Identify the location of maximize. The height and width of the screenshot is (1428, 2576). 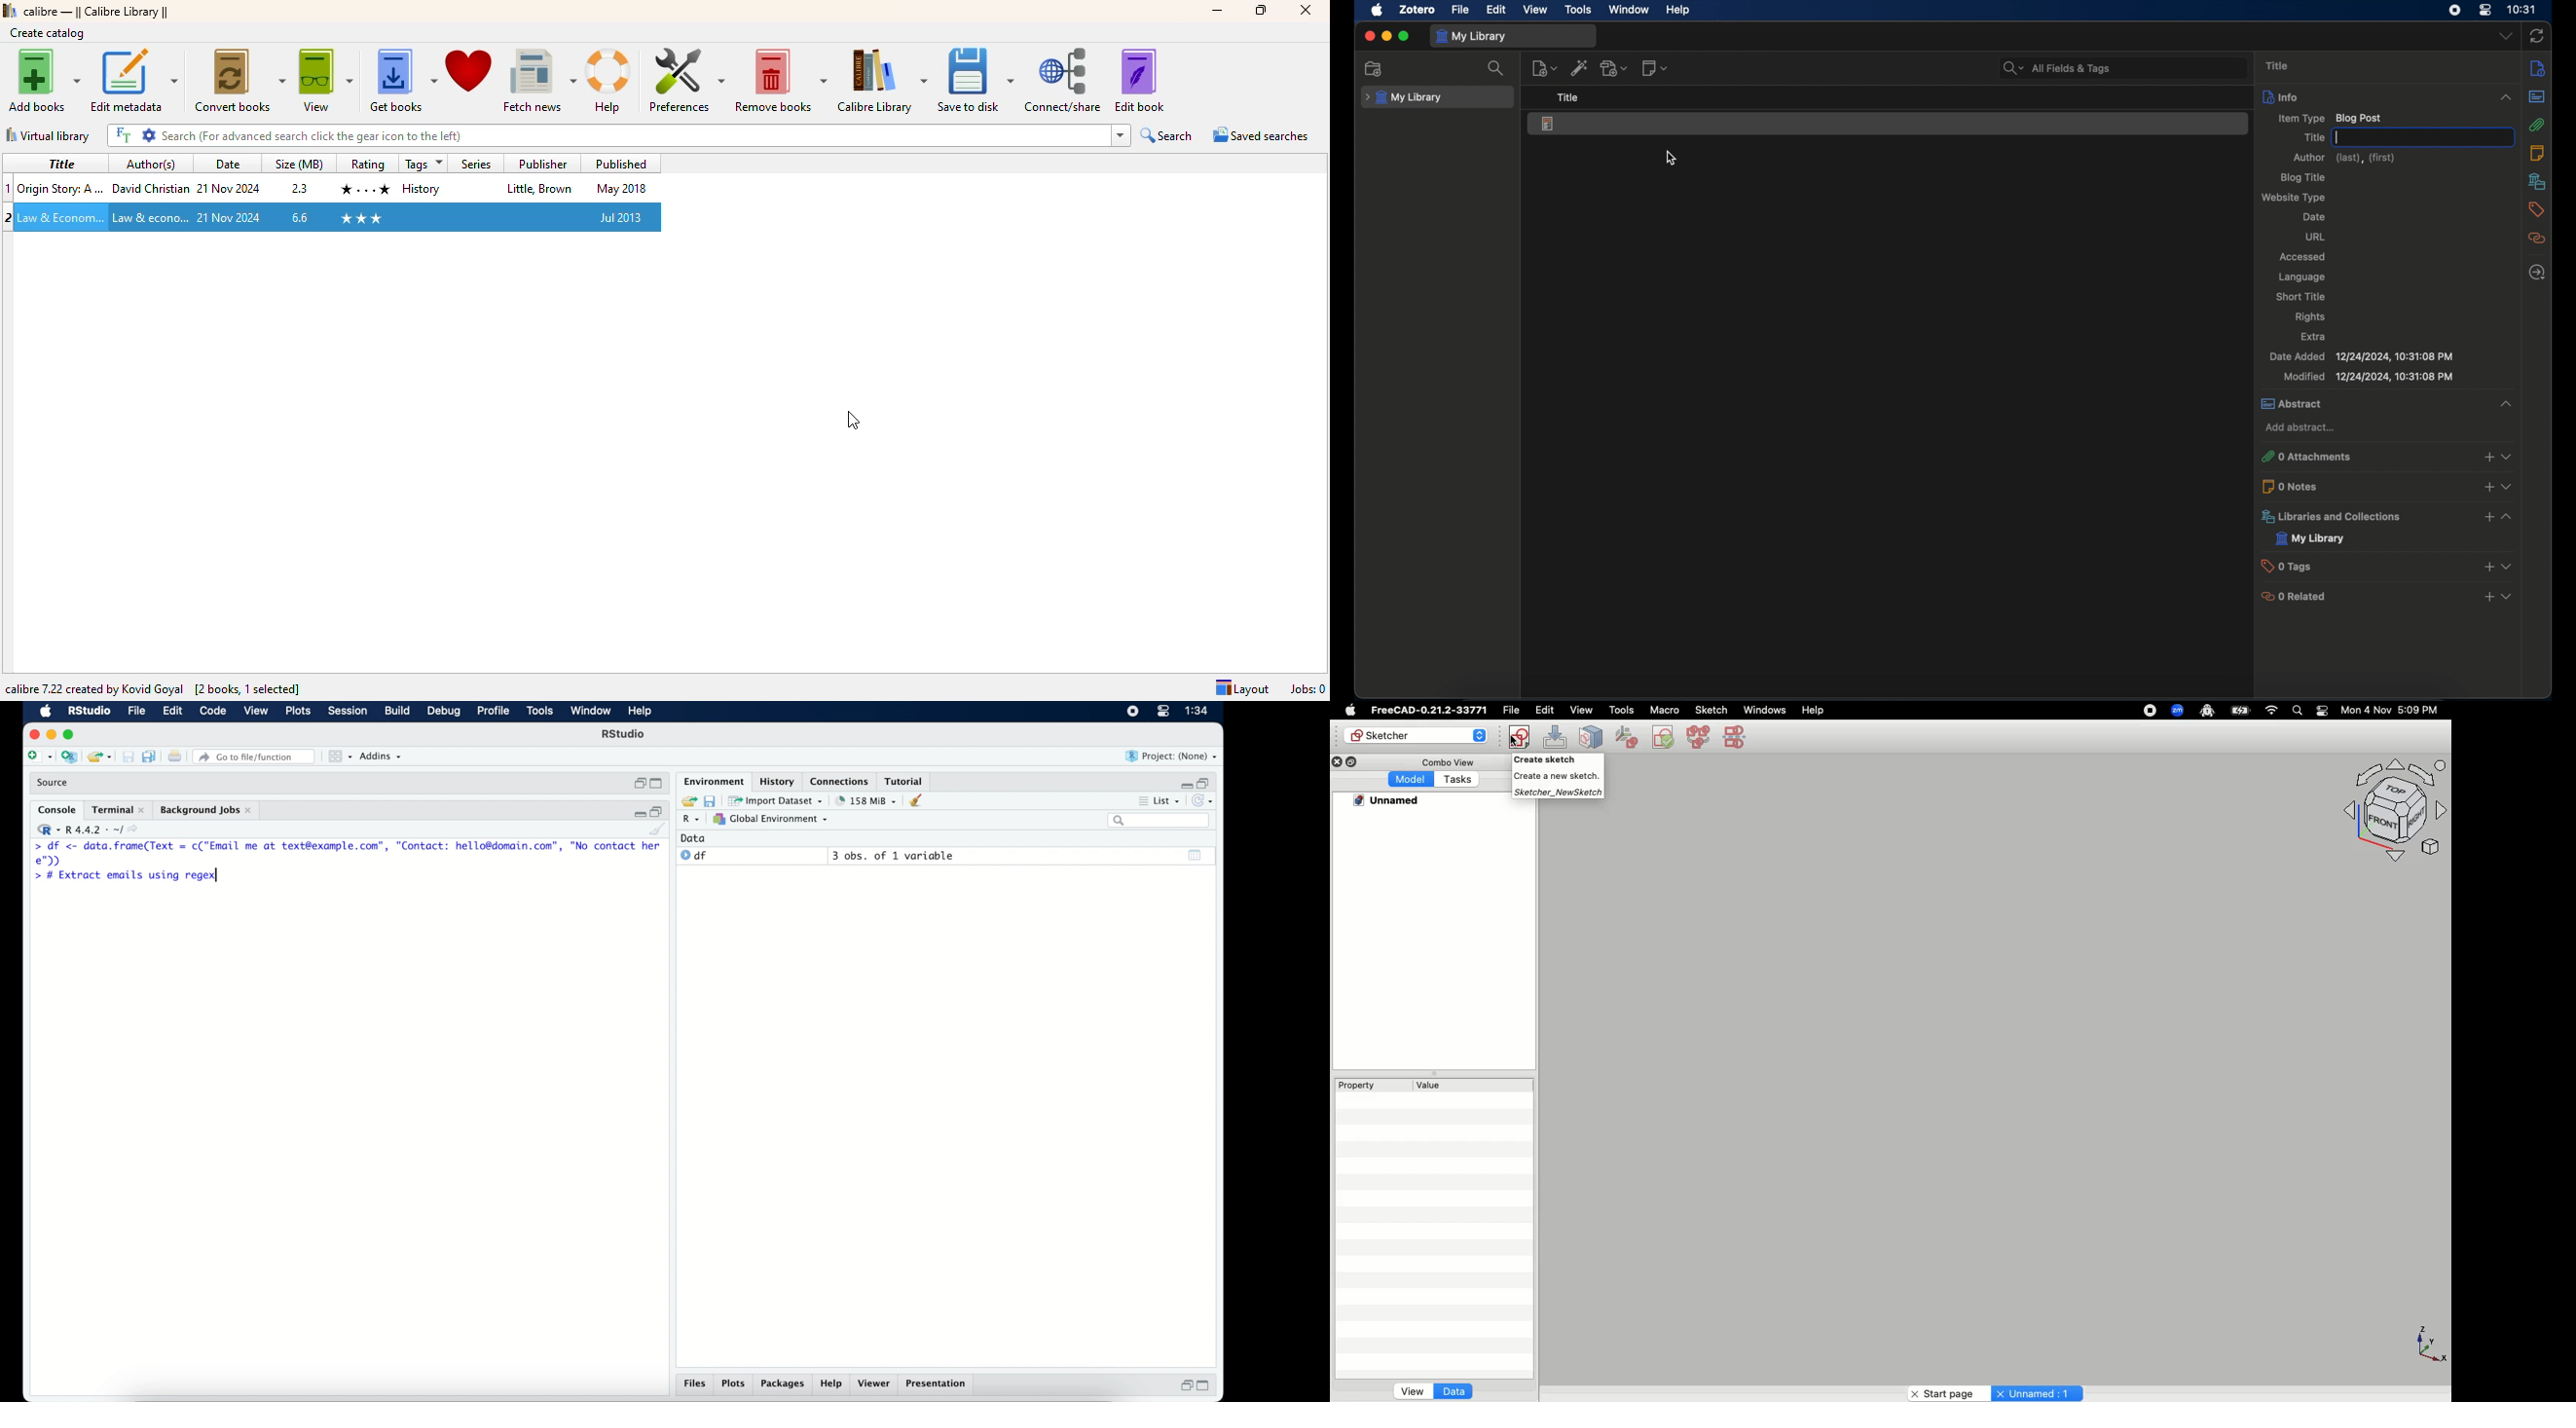
(1262, 10).